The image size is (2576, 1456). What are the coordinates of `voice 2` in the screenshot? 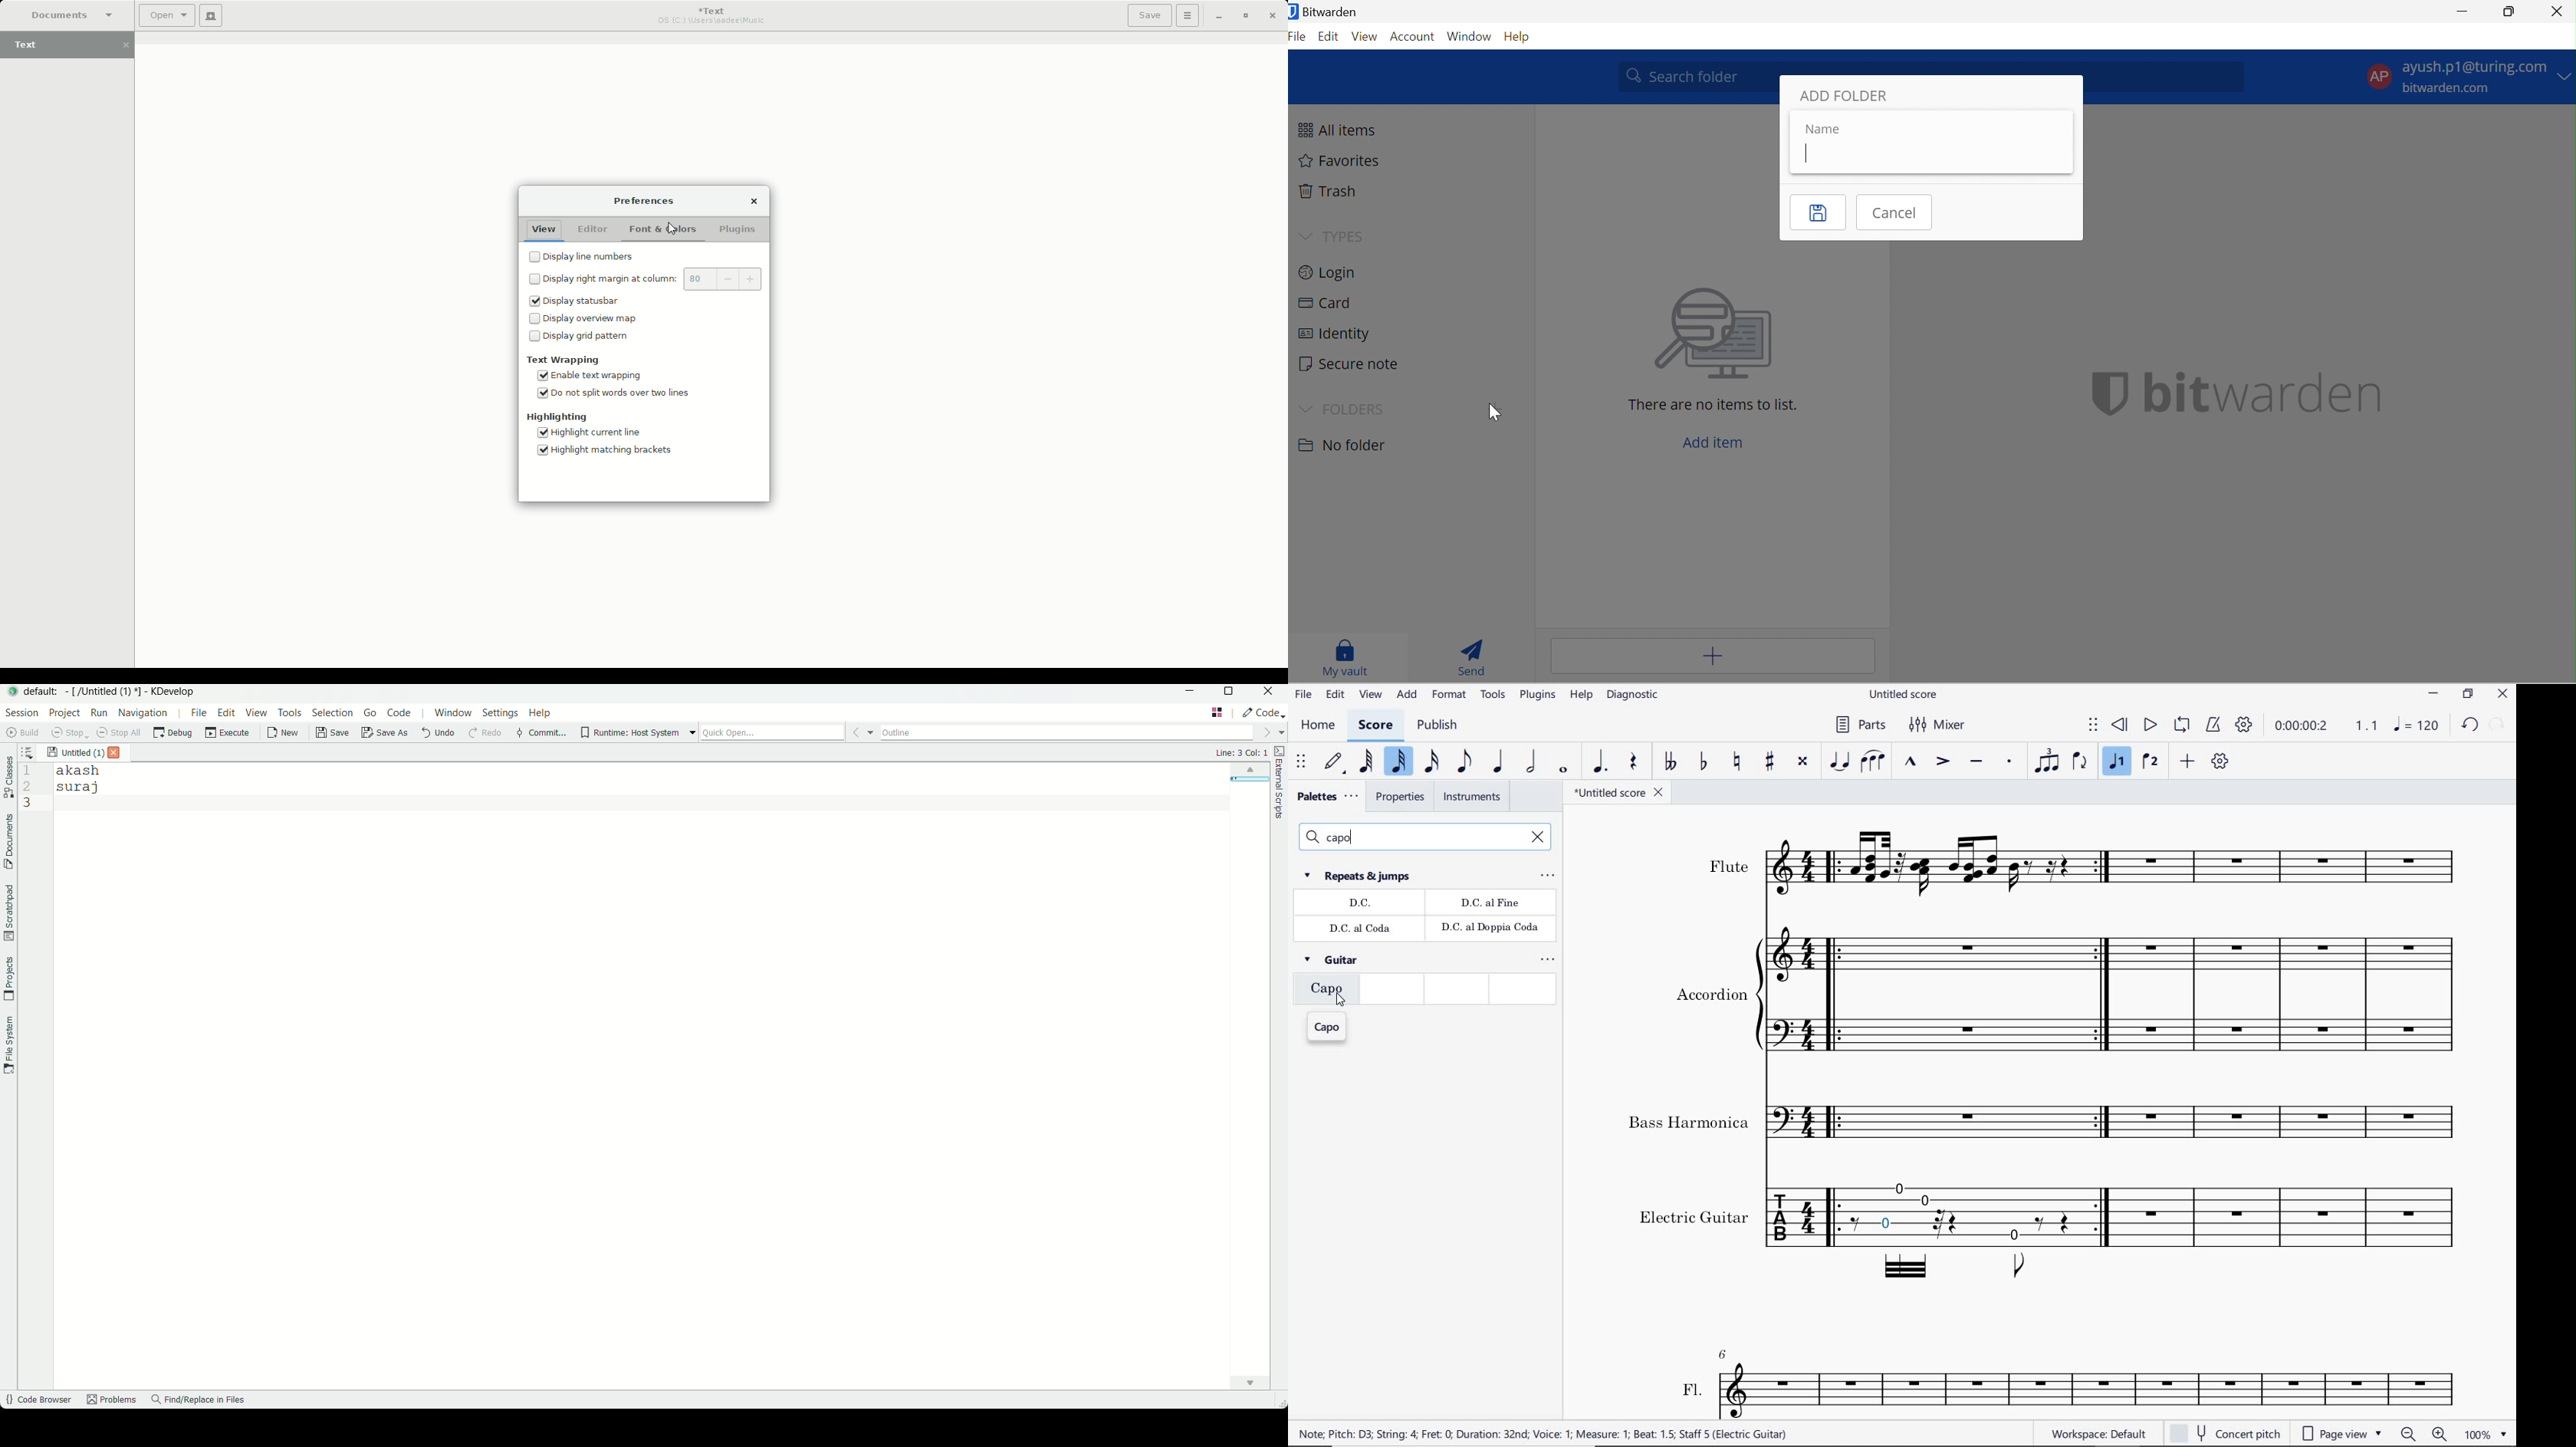 It's located at (2152, 762).